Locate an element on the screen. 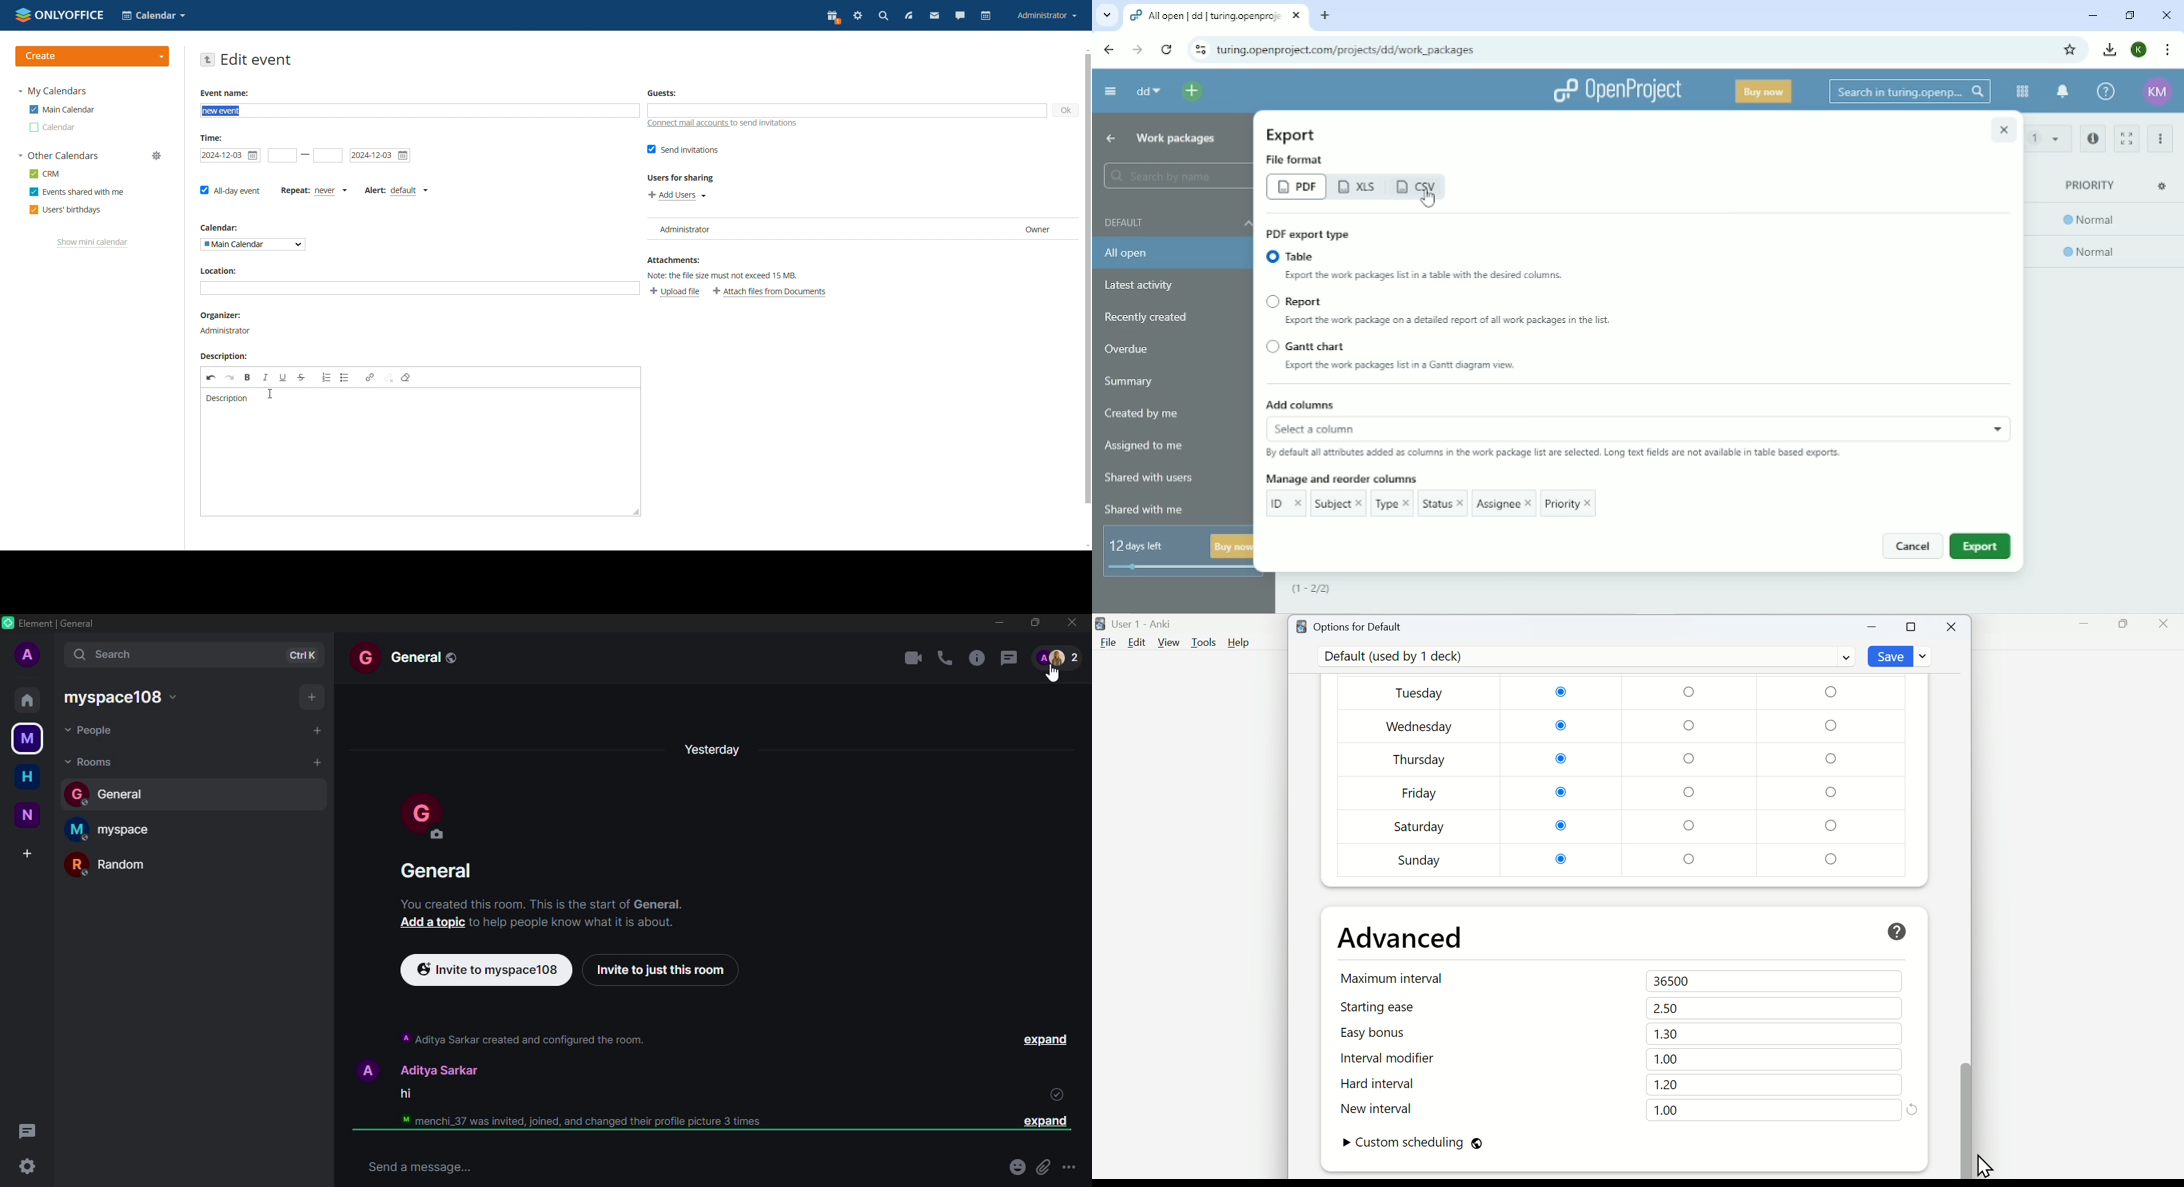 This screenshot has width=2184, height=1204. Custom scheduling is located at coordinates (1412, 1144).